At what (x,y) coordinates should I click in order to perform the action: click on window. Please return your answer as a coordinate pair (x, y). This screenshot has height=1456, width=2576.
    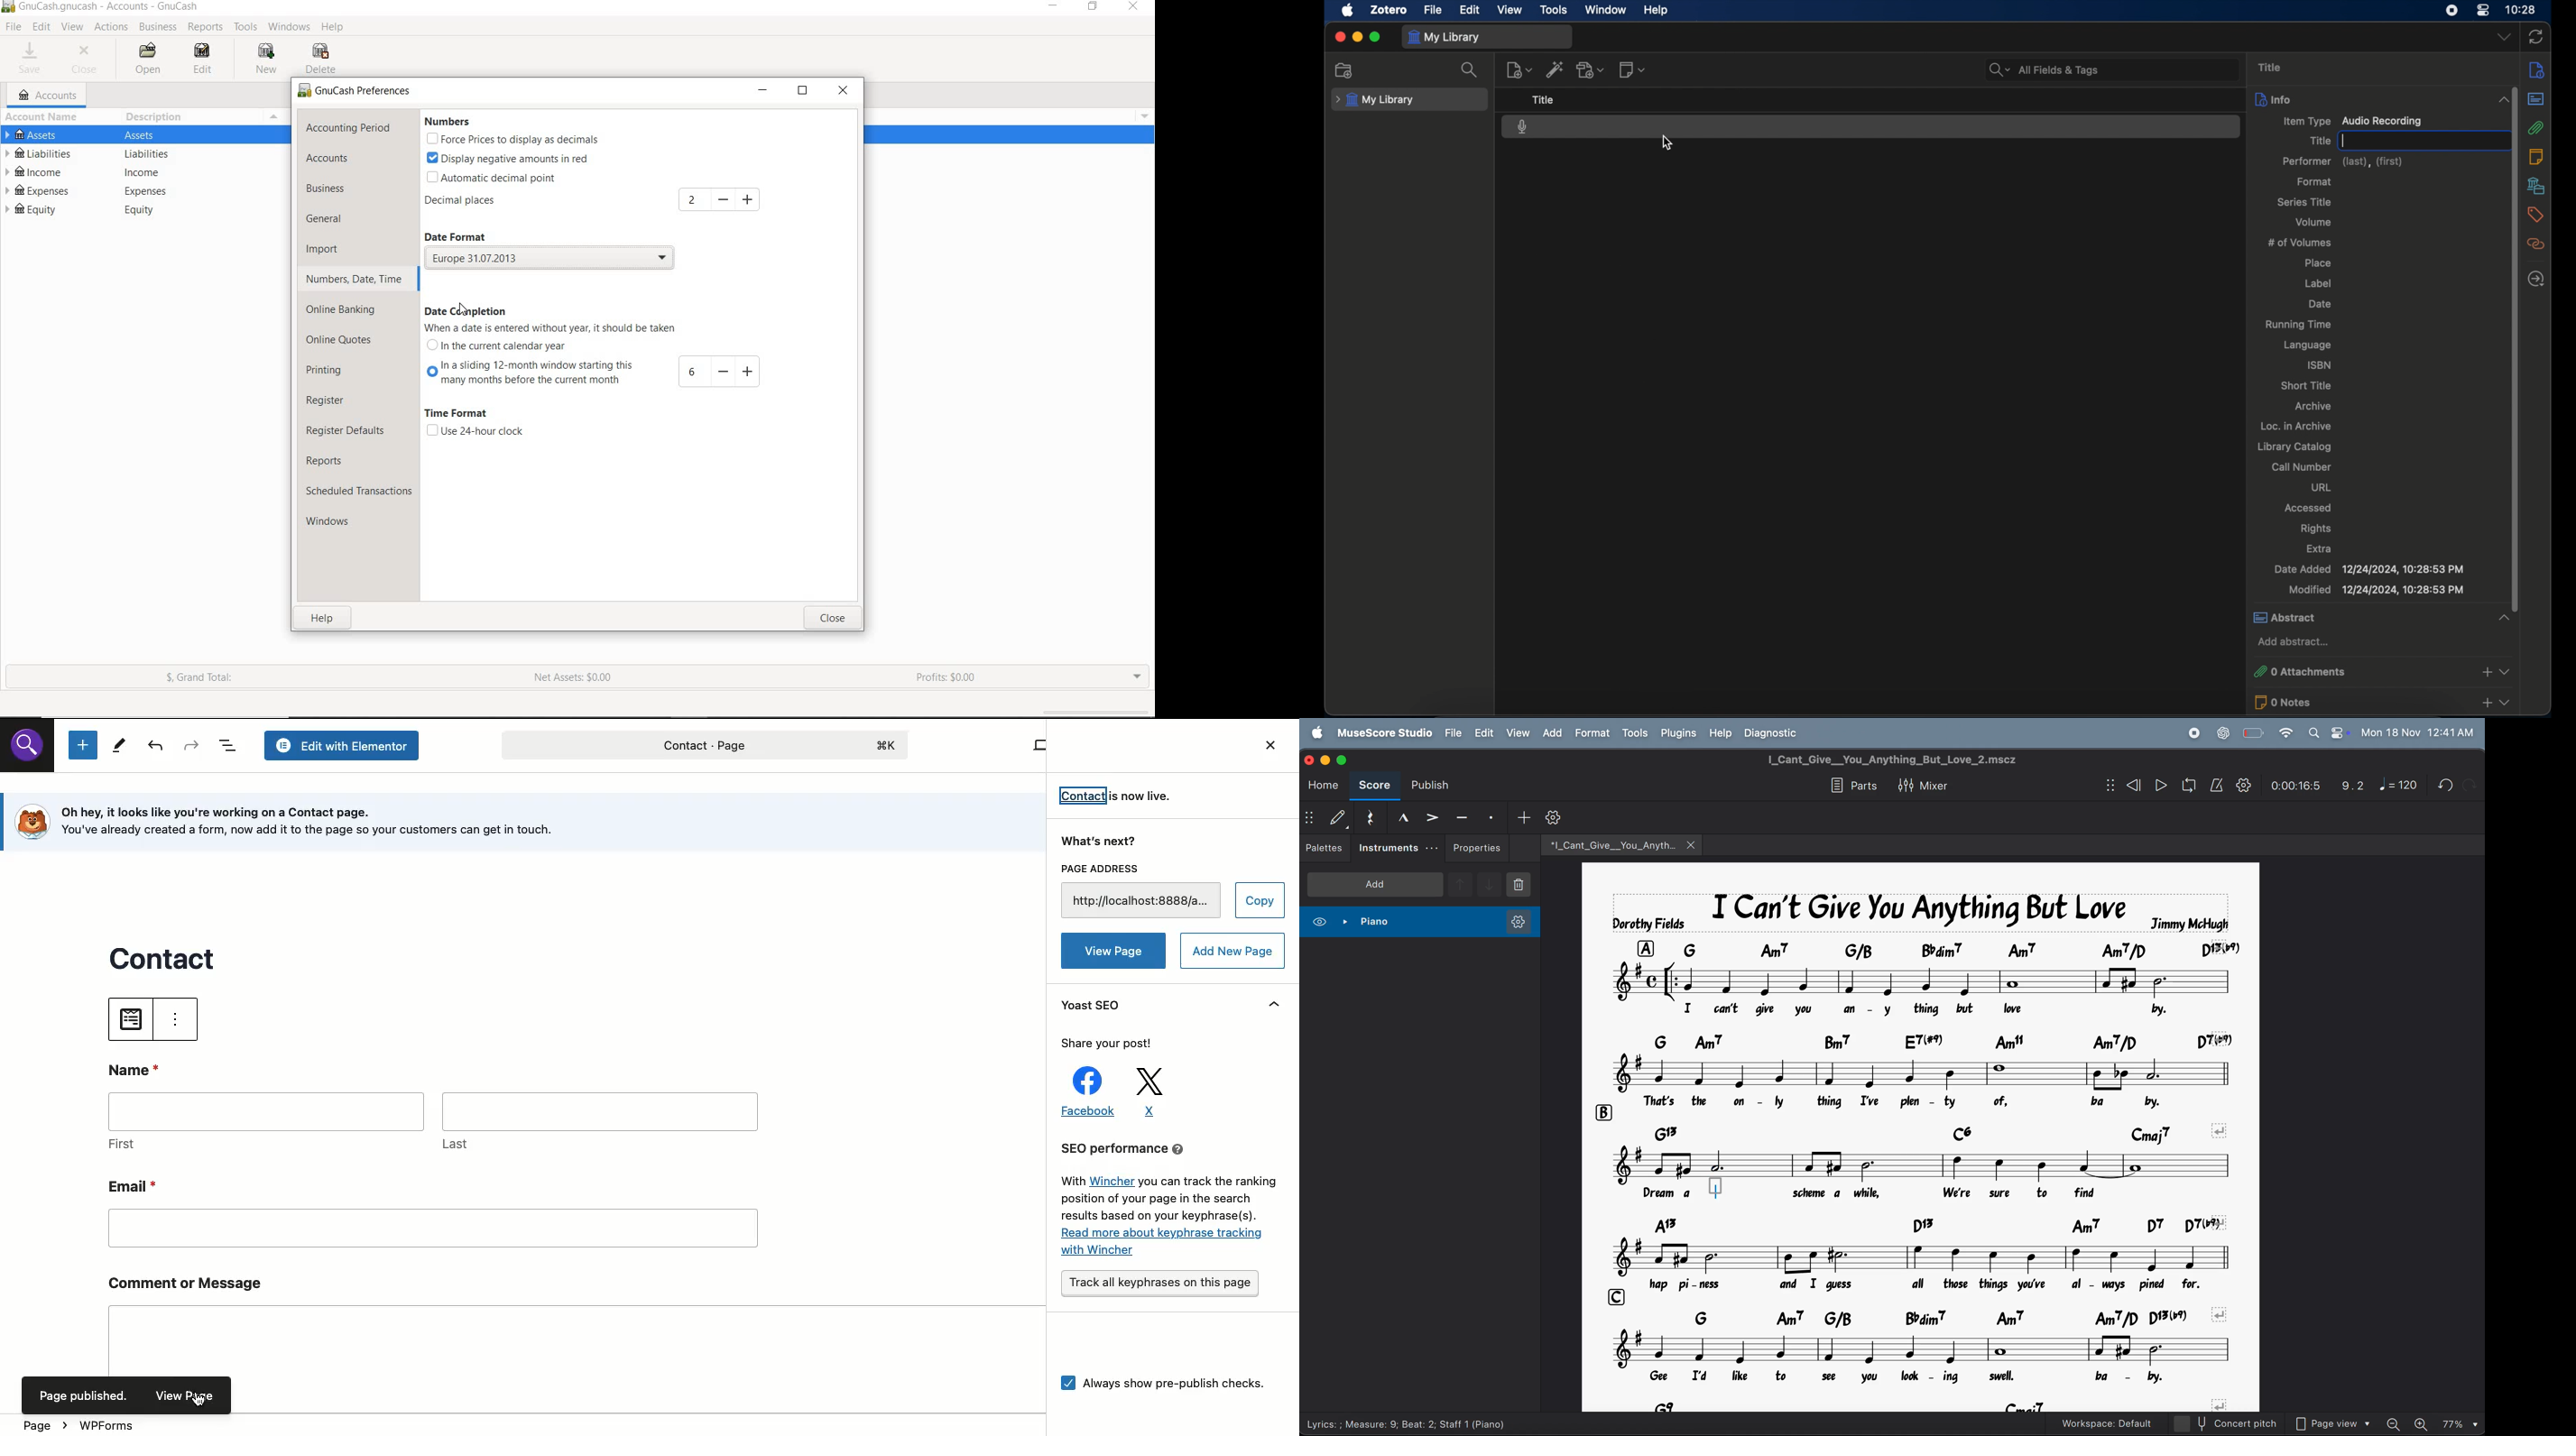
    Looking at the image, I should click on (1606, 10).